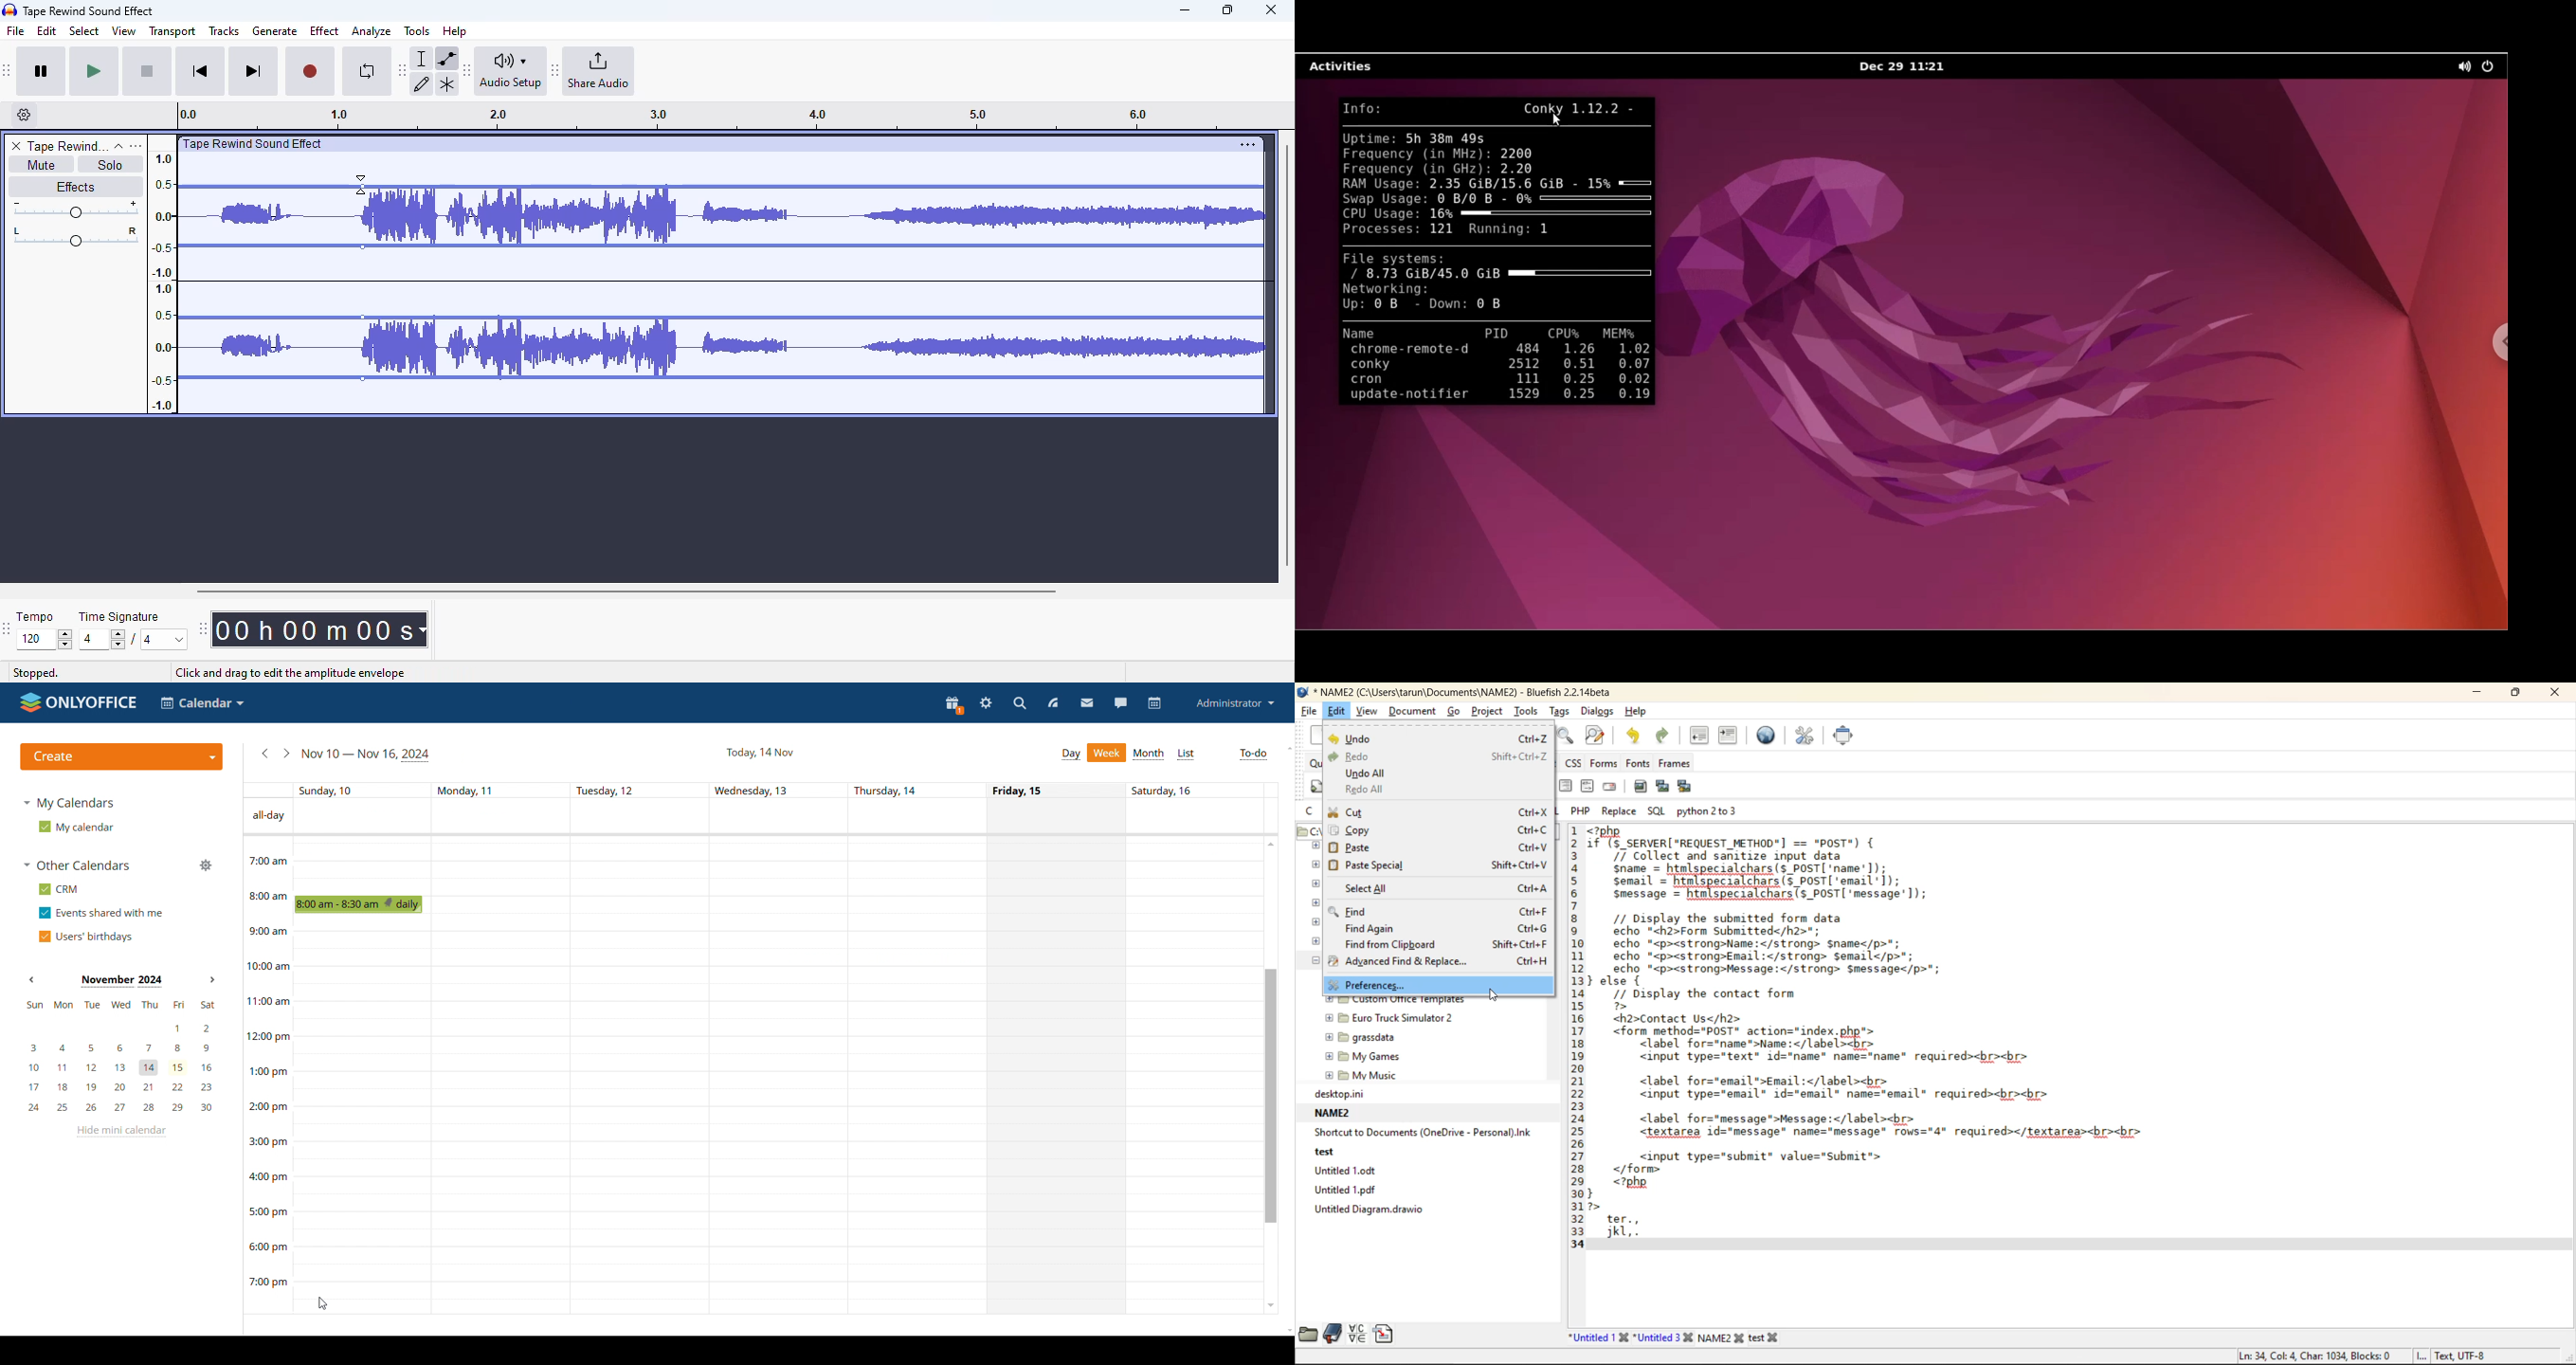 The height and width of the screenshot is (1372, 2576). I want to click on play, so click(94, 72).